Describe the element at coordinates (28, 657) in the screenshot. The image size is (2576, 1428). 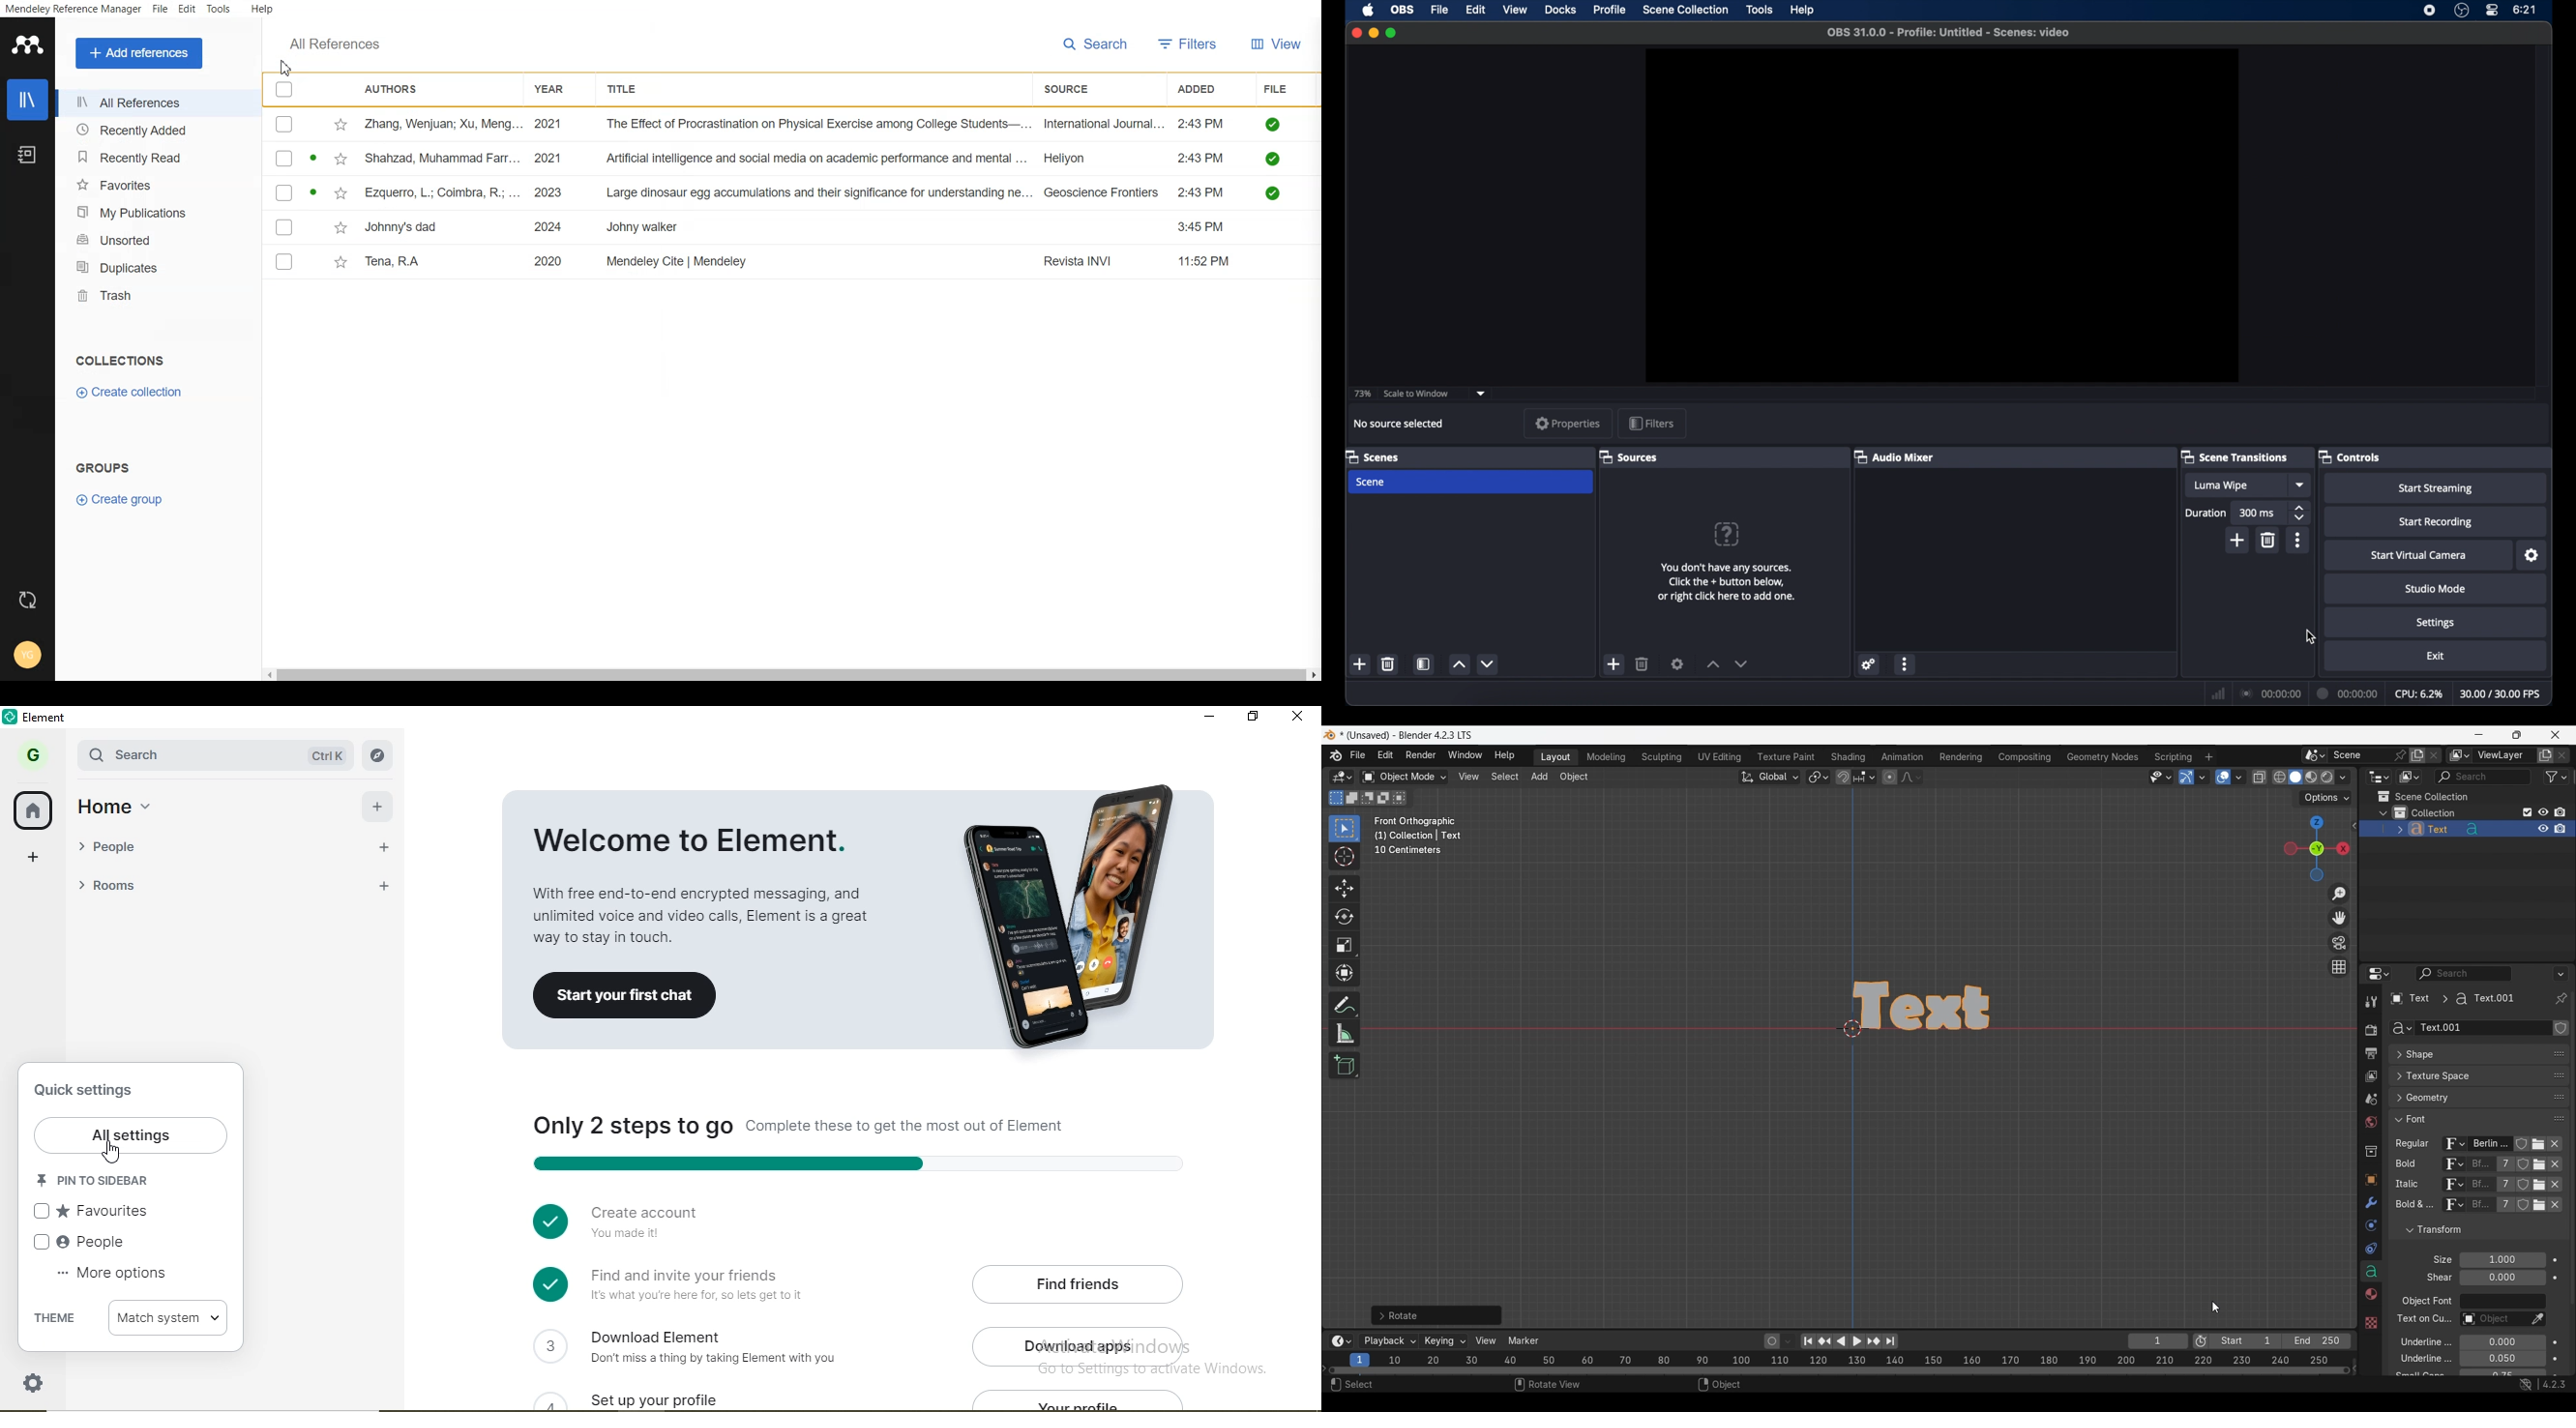
I see `Account` at that location.